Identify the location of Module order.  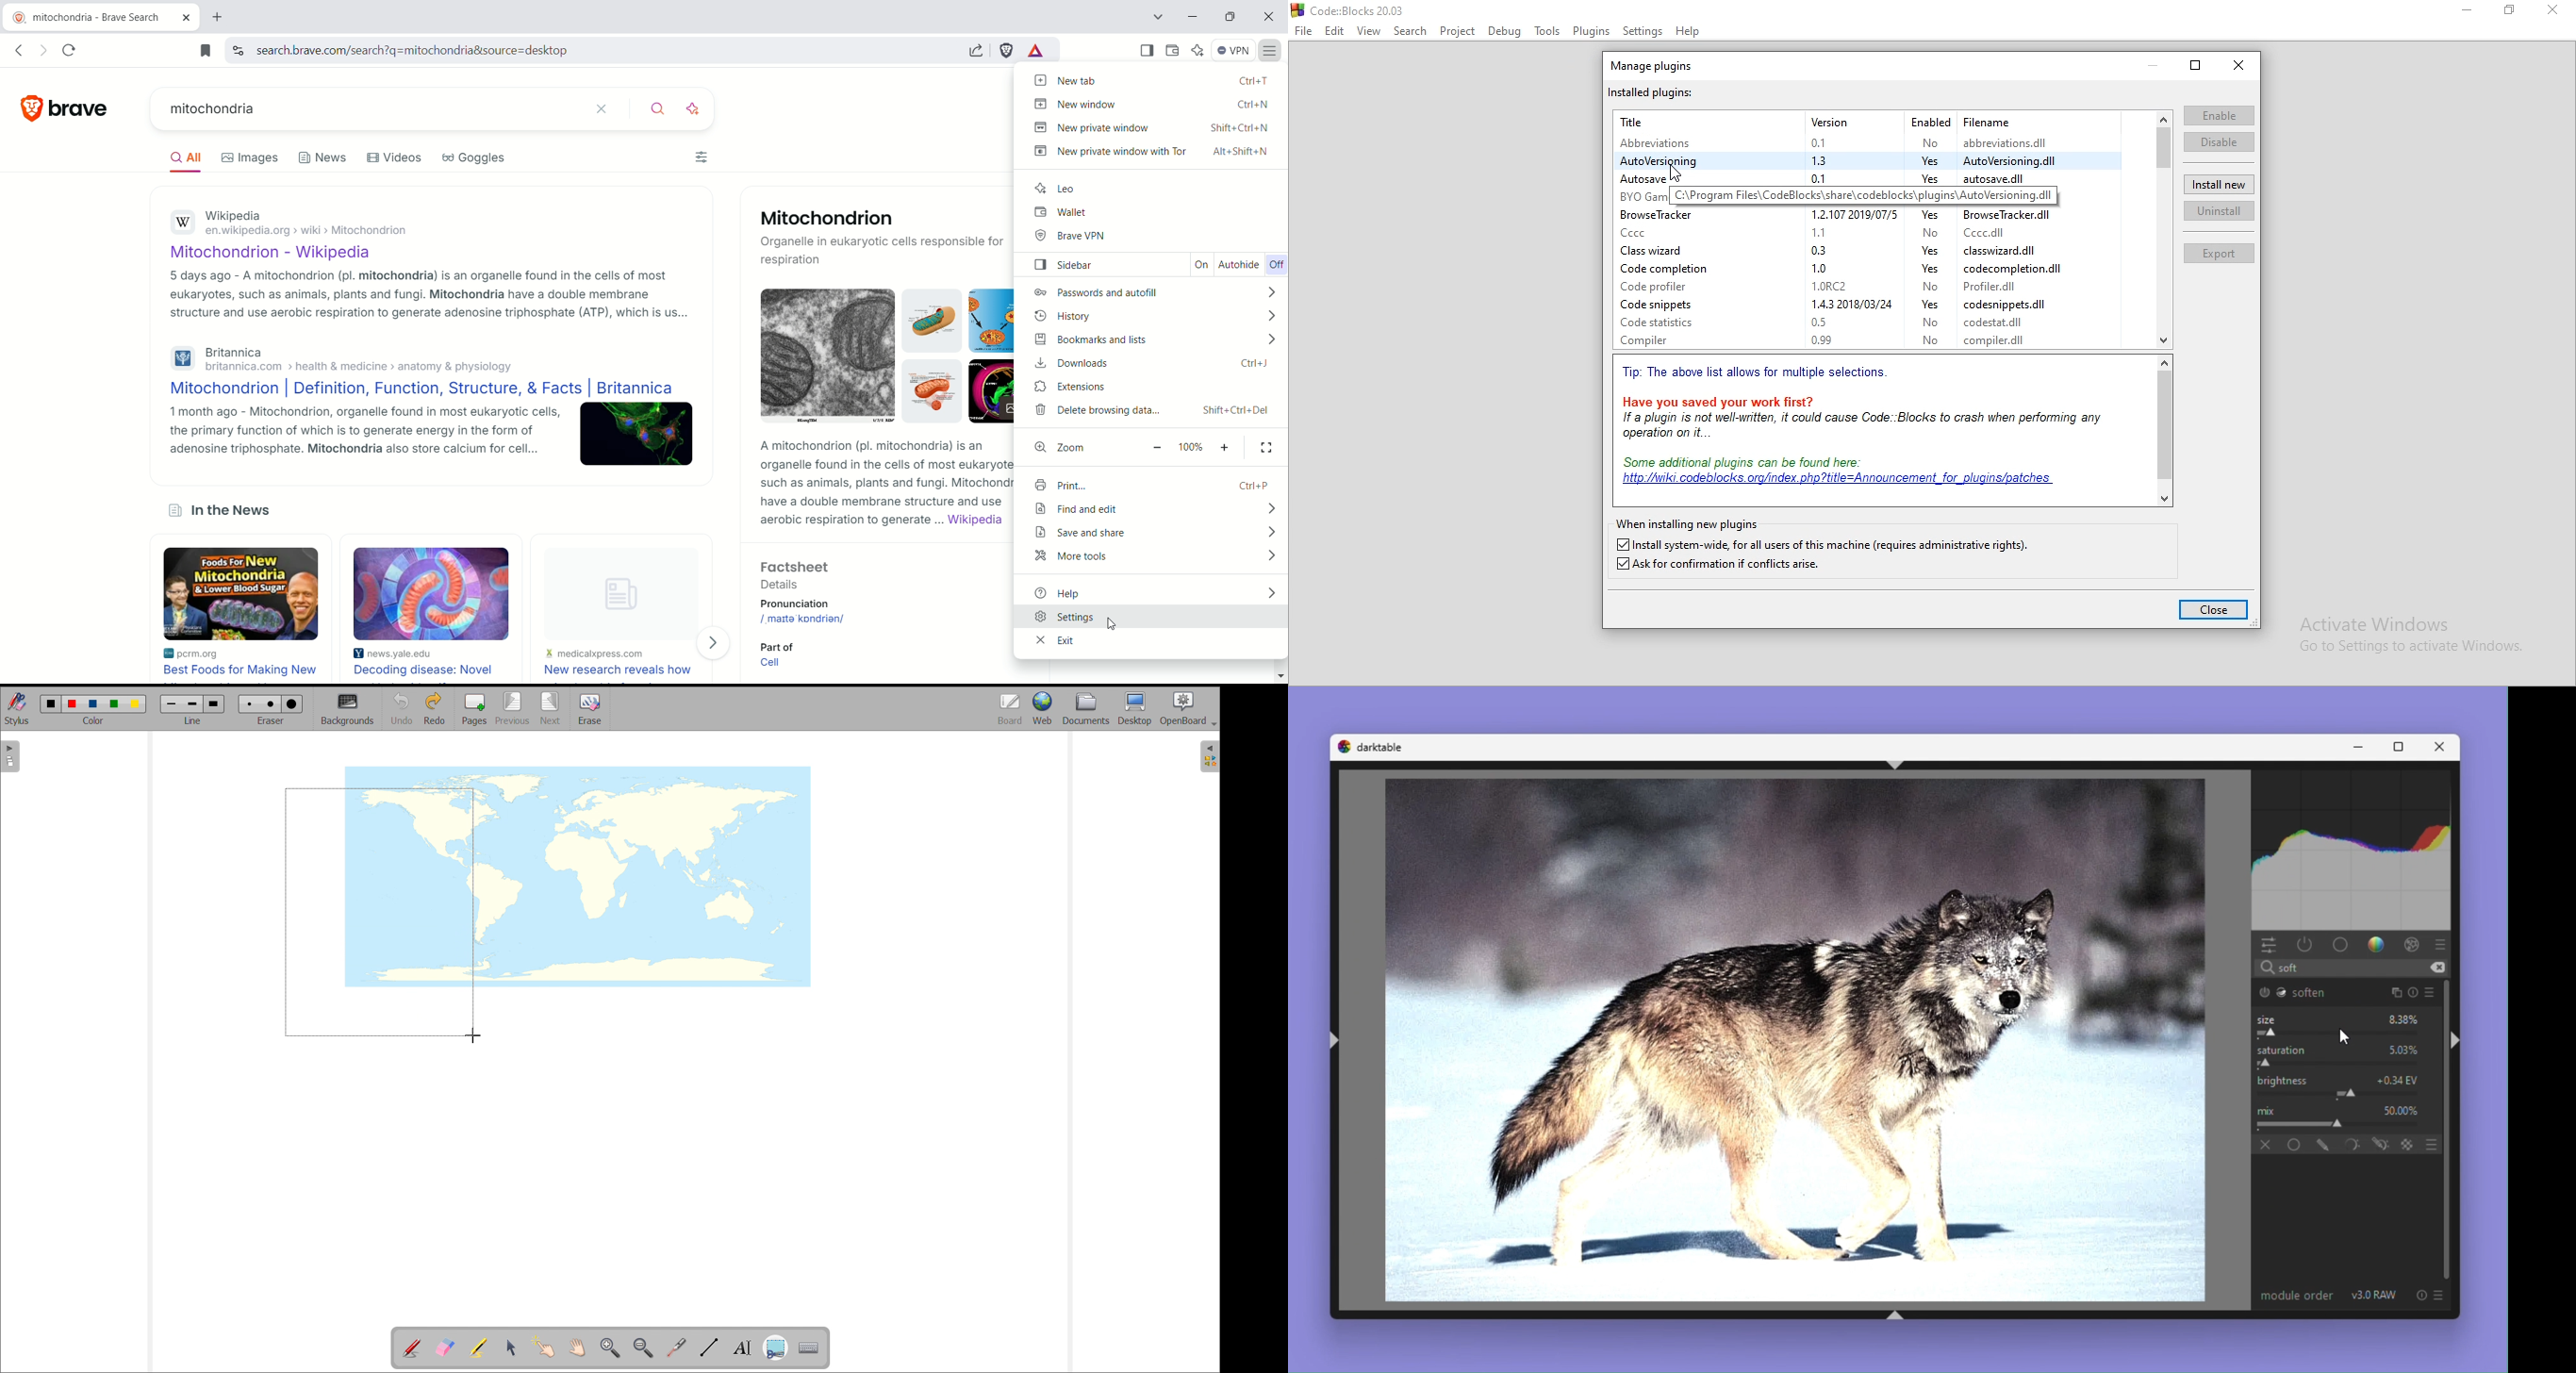
(2295, 1294).